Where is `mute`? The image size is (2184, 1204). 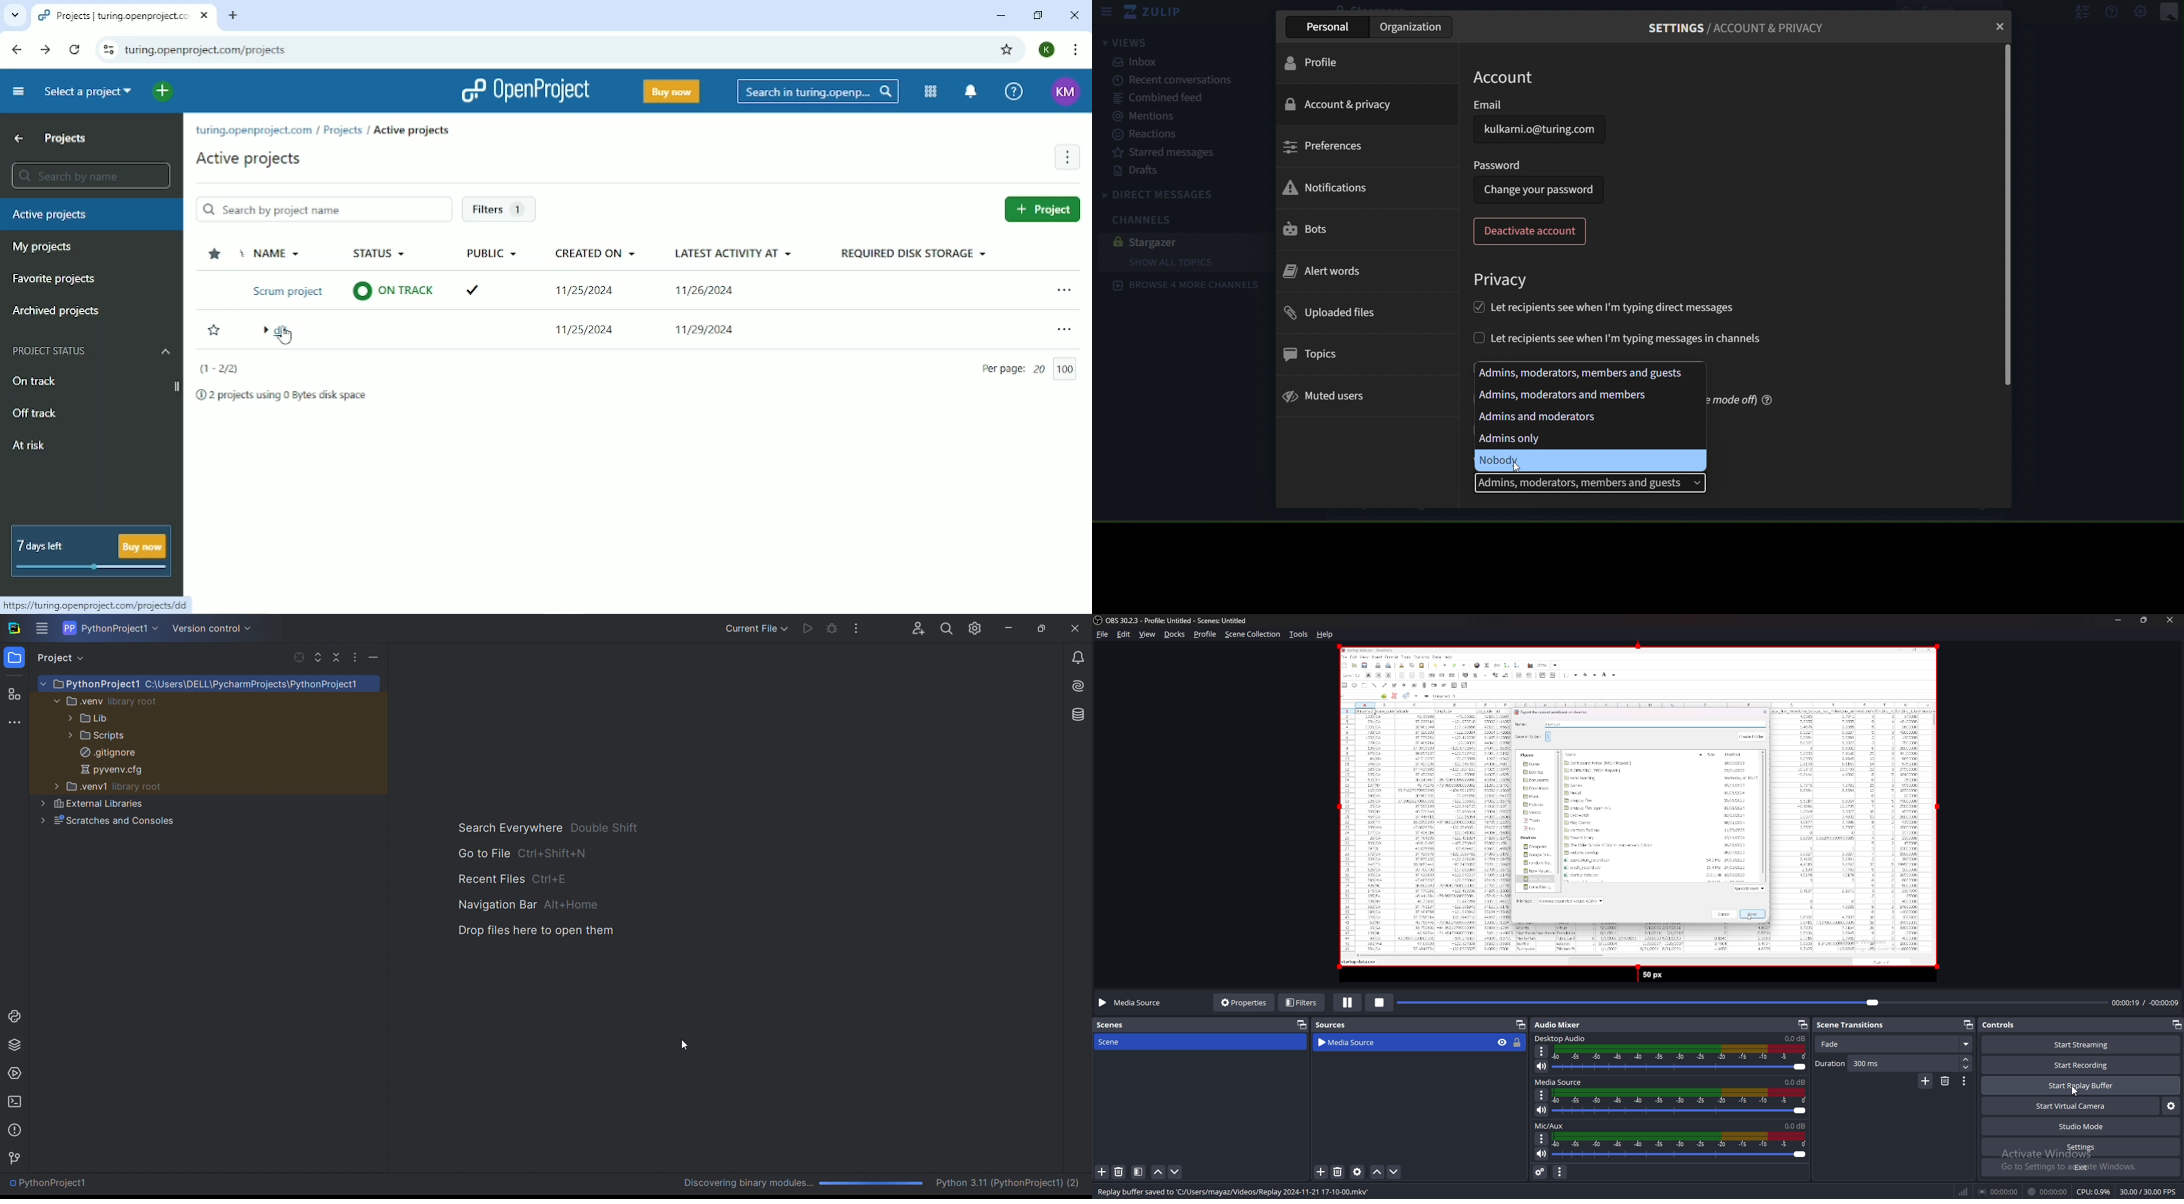
mute is located at coordinates (1542, 1154).